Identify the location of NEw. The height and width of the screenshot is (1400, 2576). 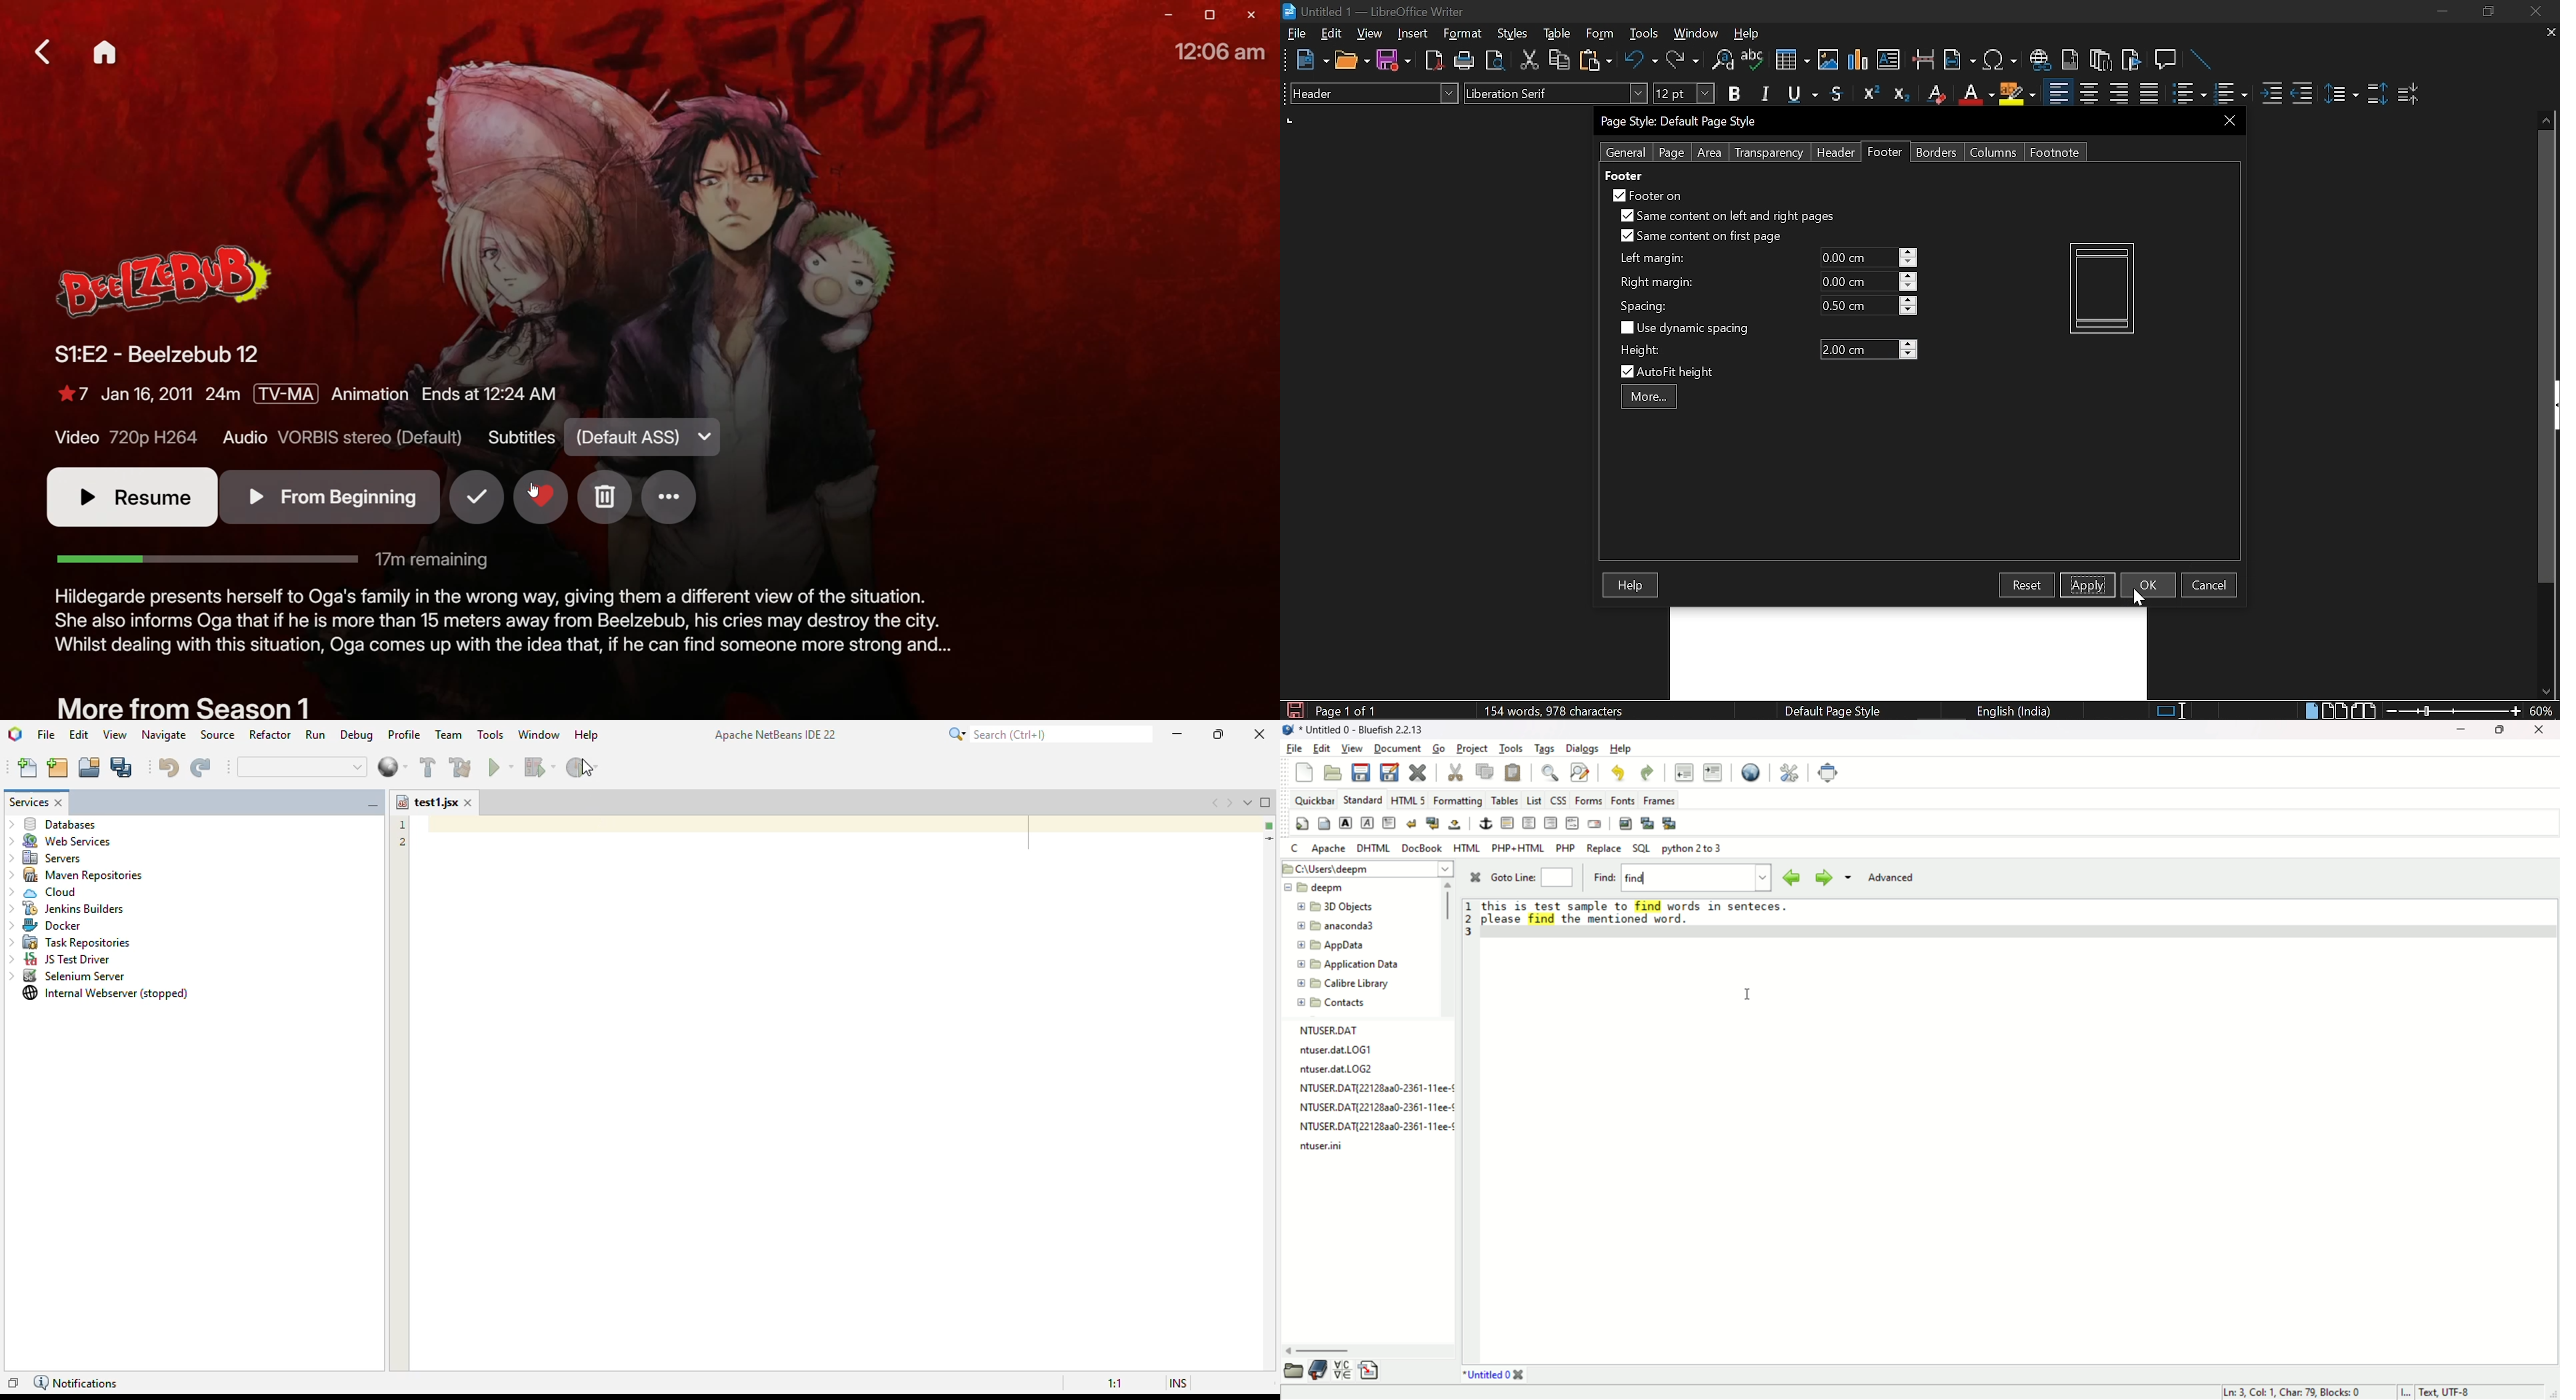
(1311, 60).